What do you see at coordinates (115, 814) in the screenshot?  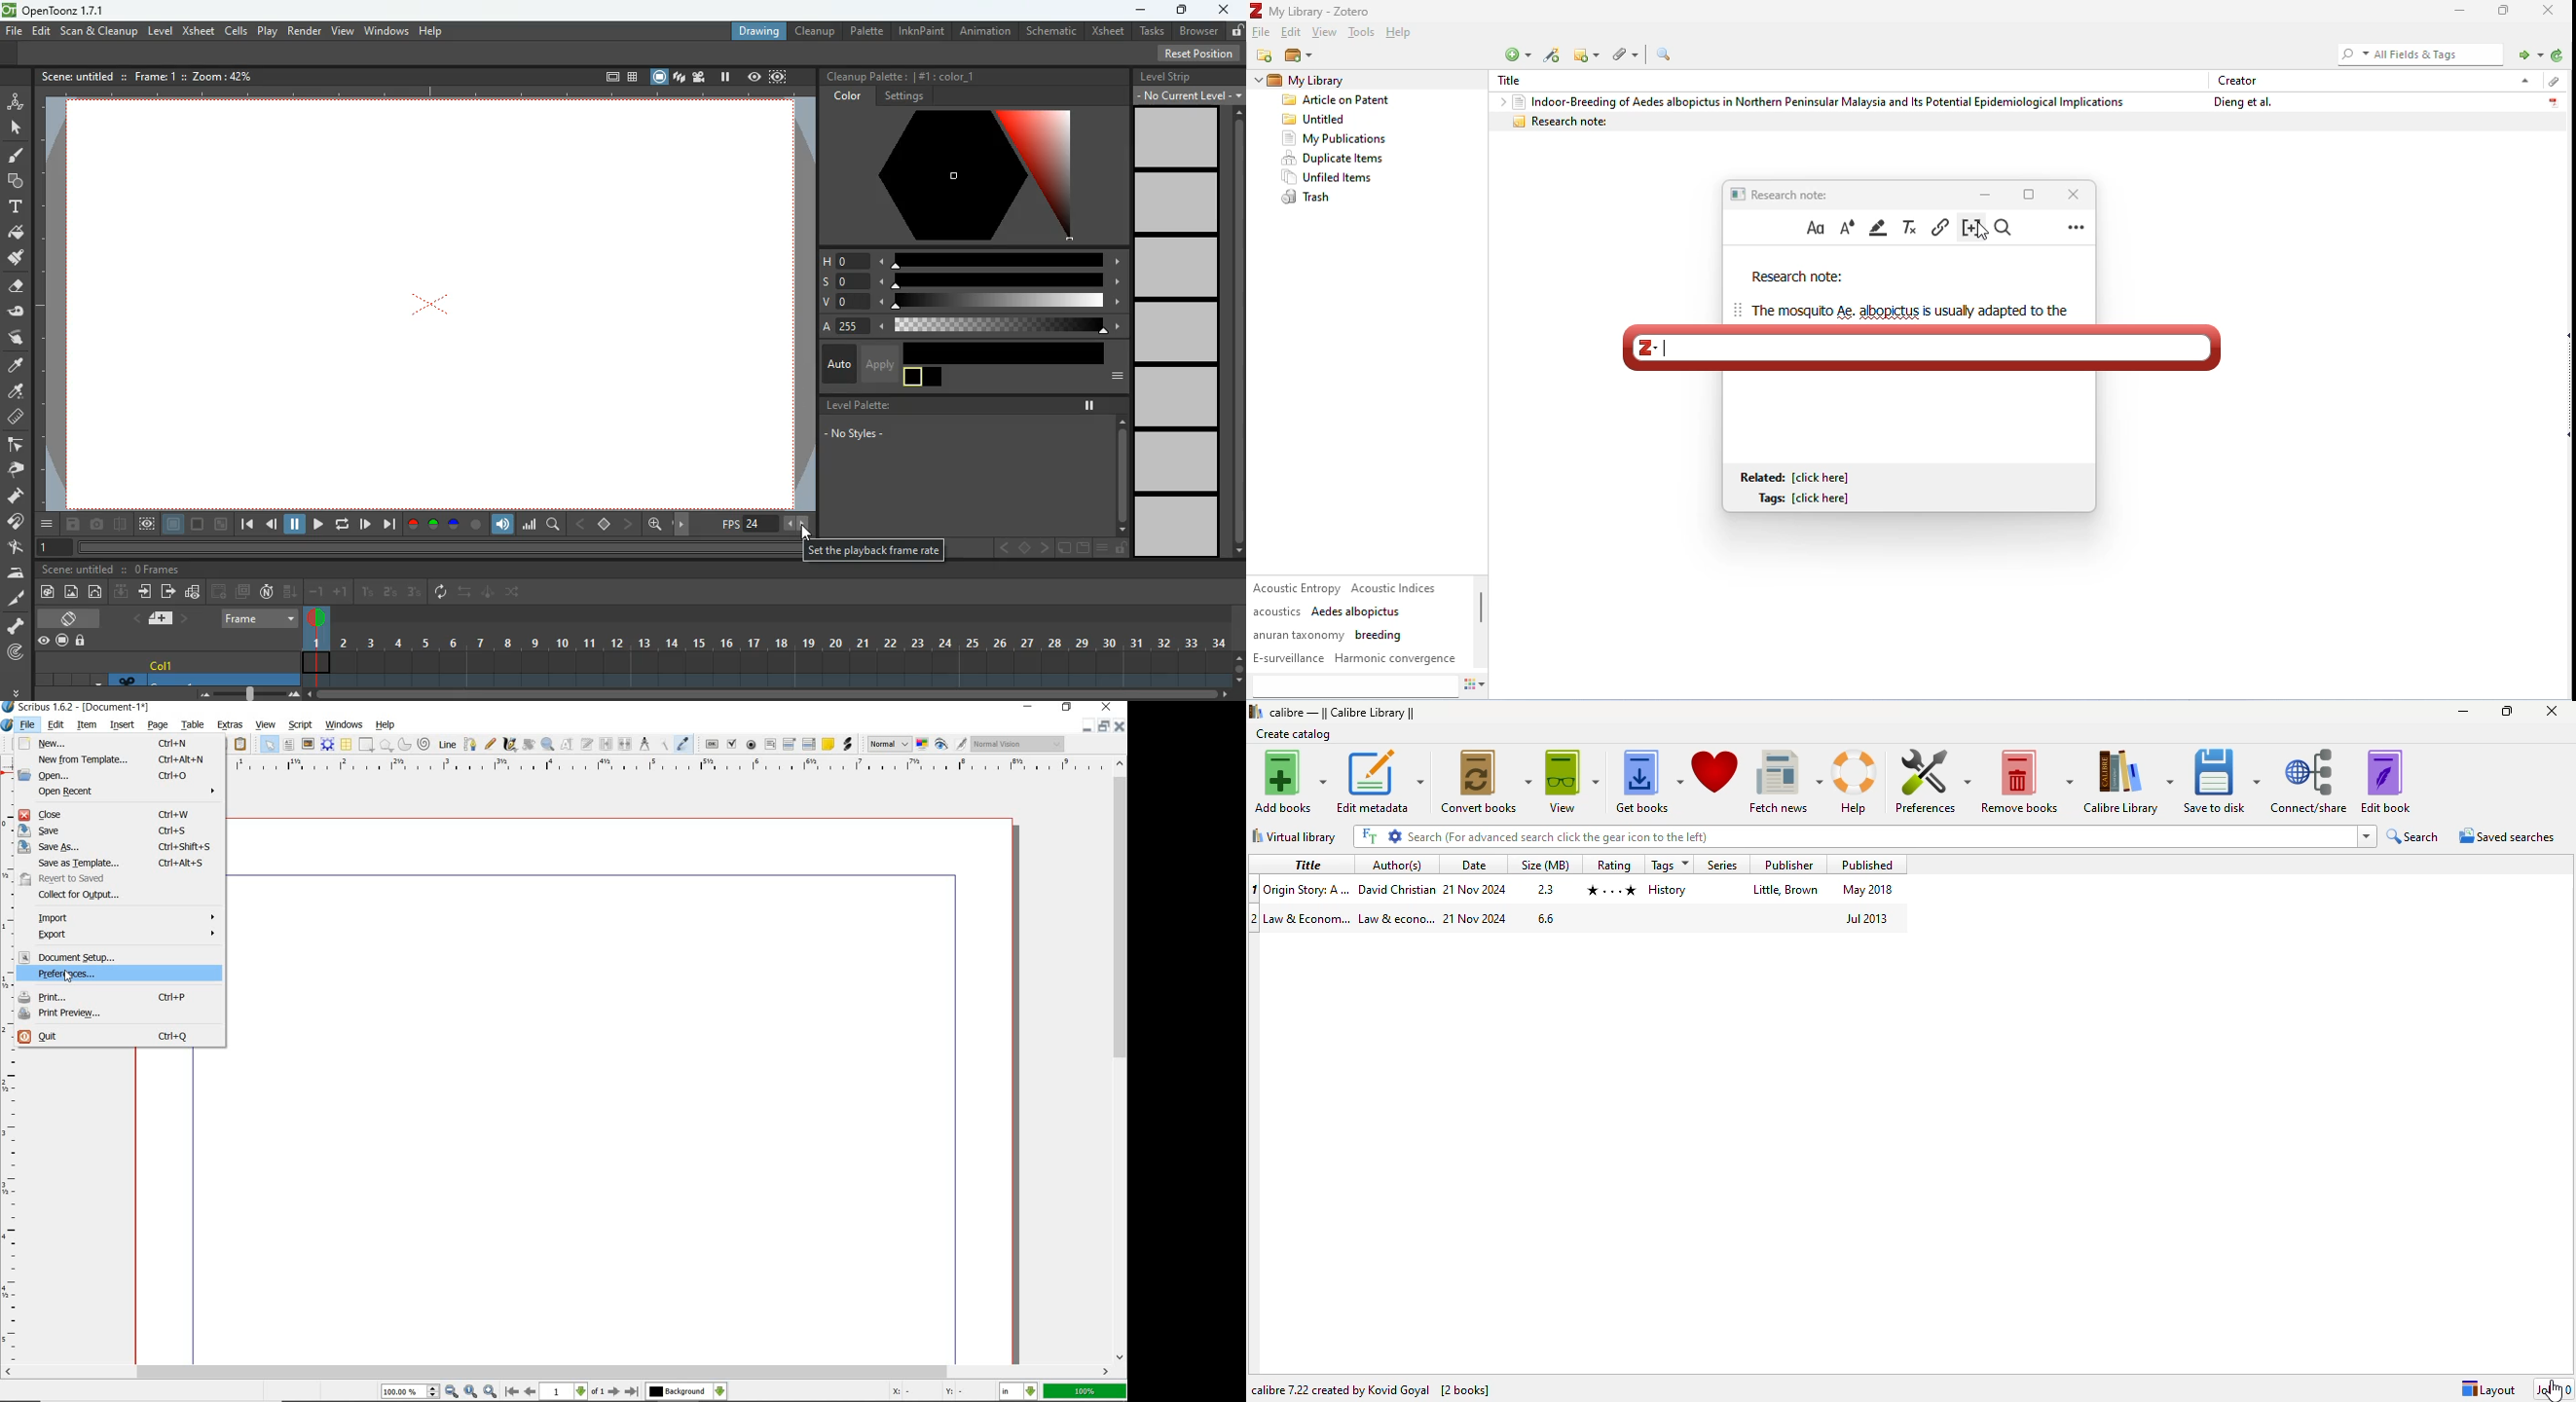 I see `close` at bounding box center [115, 814].